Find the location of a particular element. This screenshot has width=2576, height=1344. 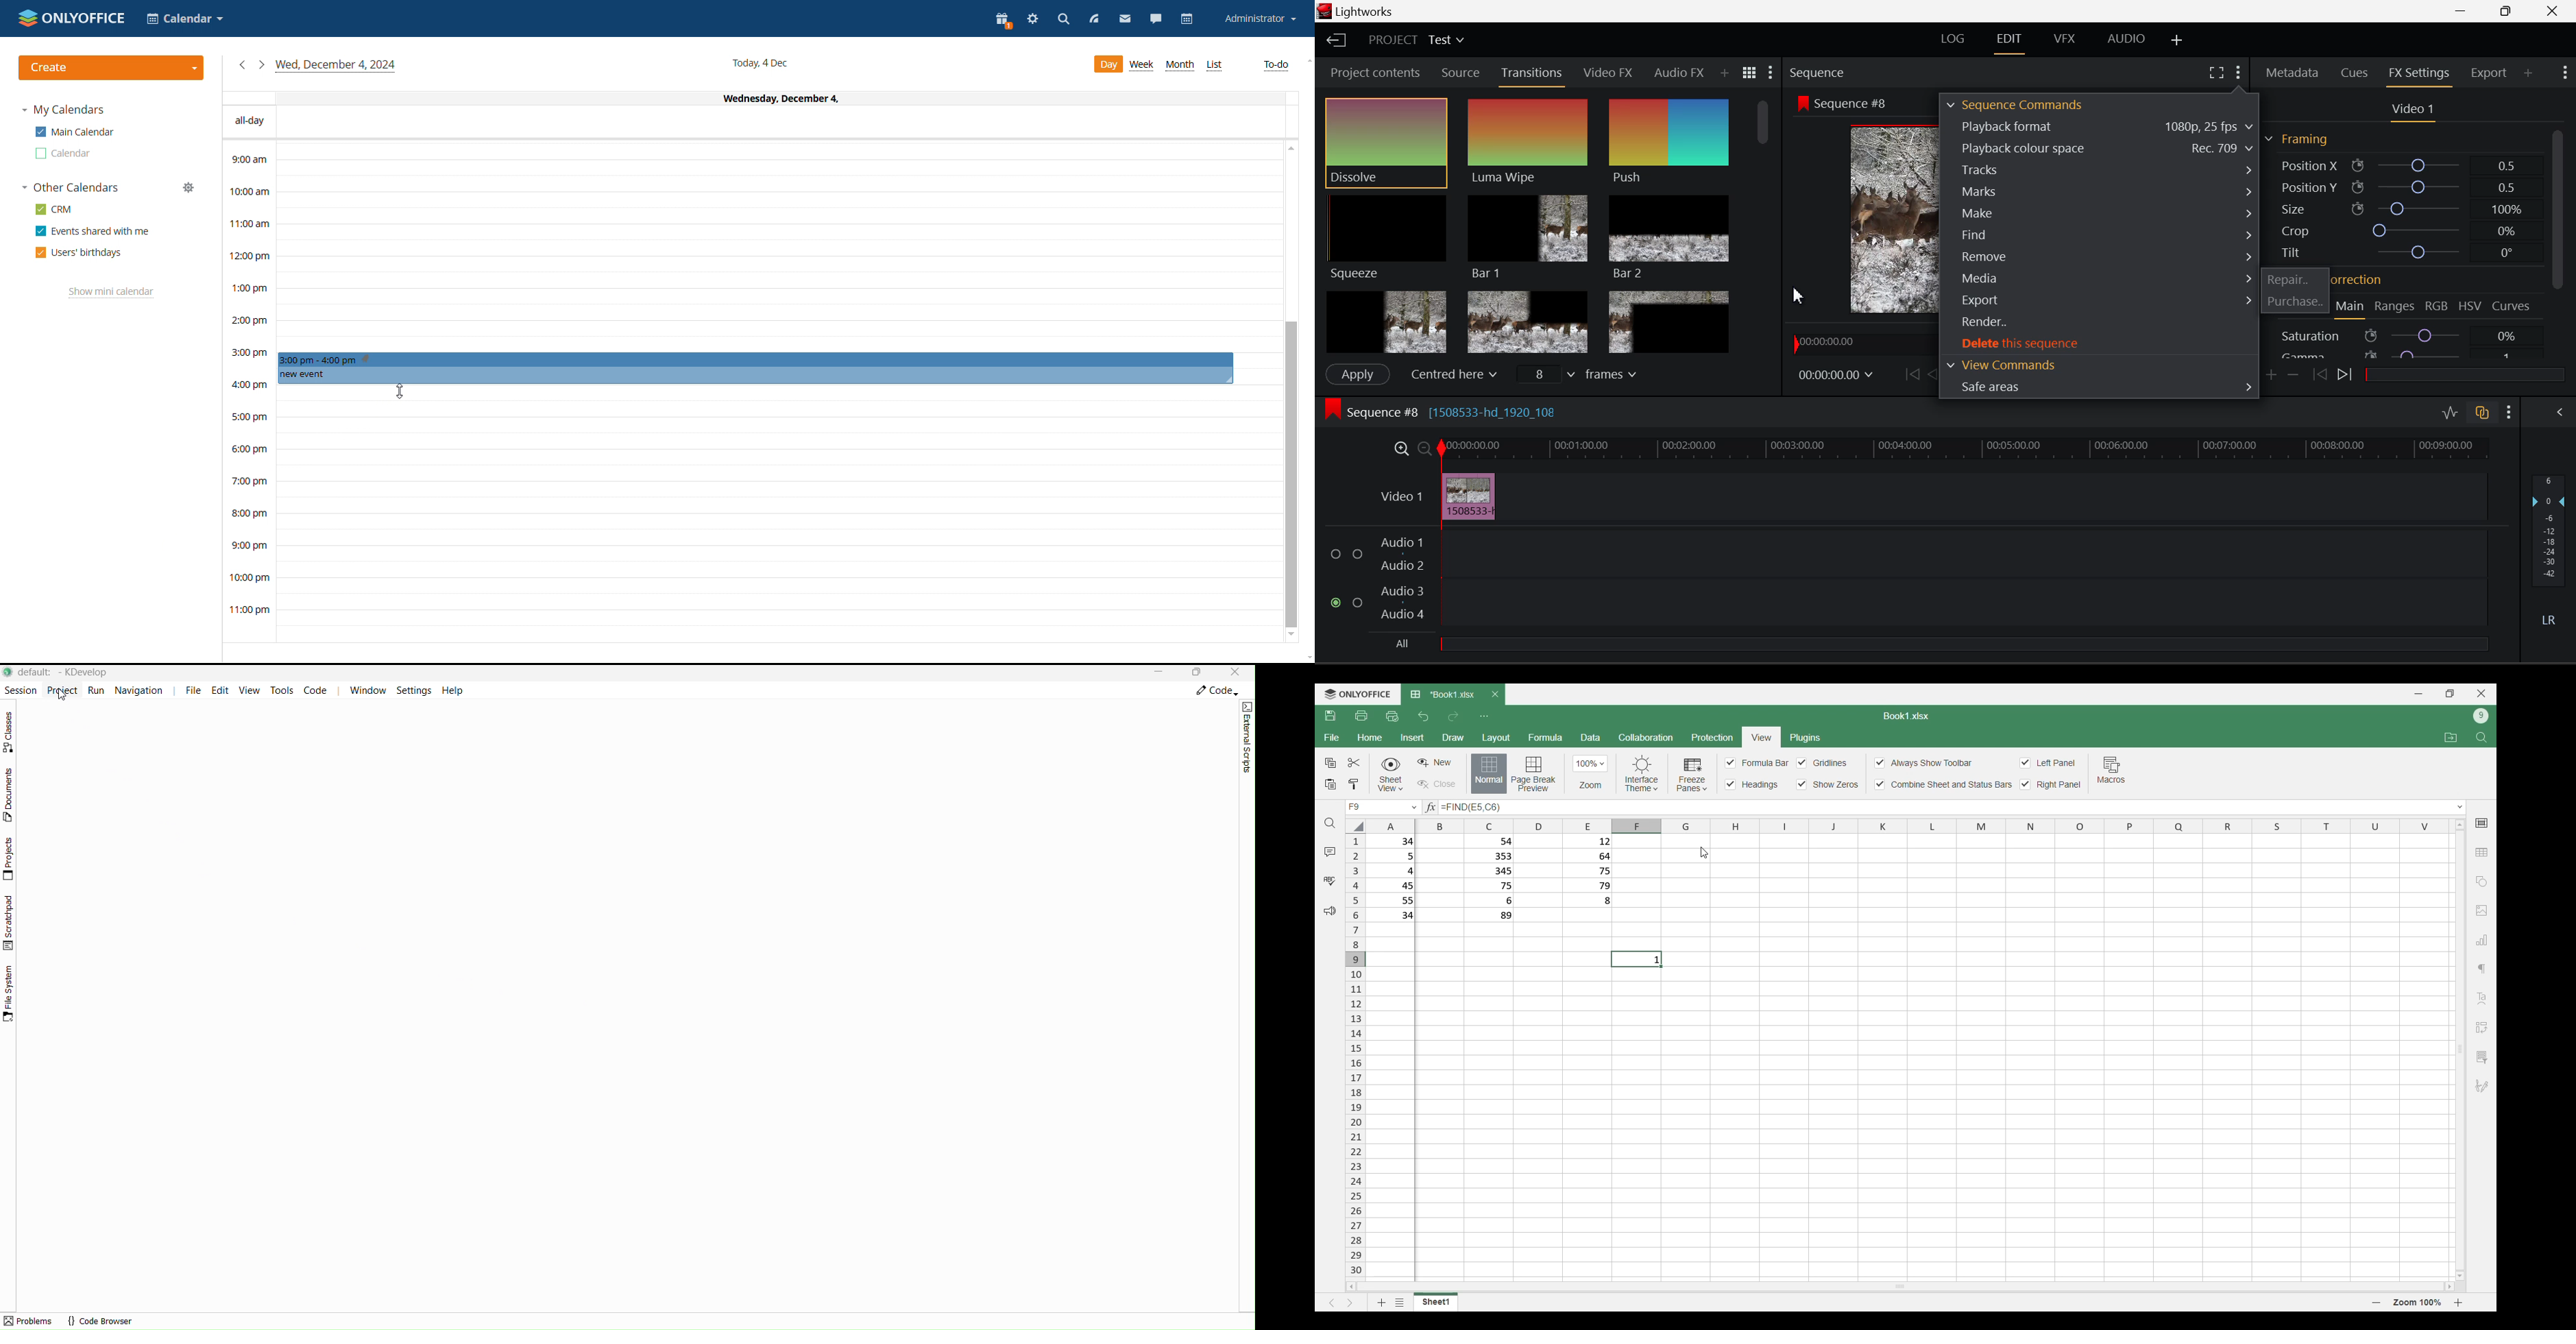

Draw menu is located at coordinates (1453, 738).